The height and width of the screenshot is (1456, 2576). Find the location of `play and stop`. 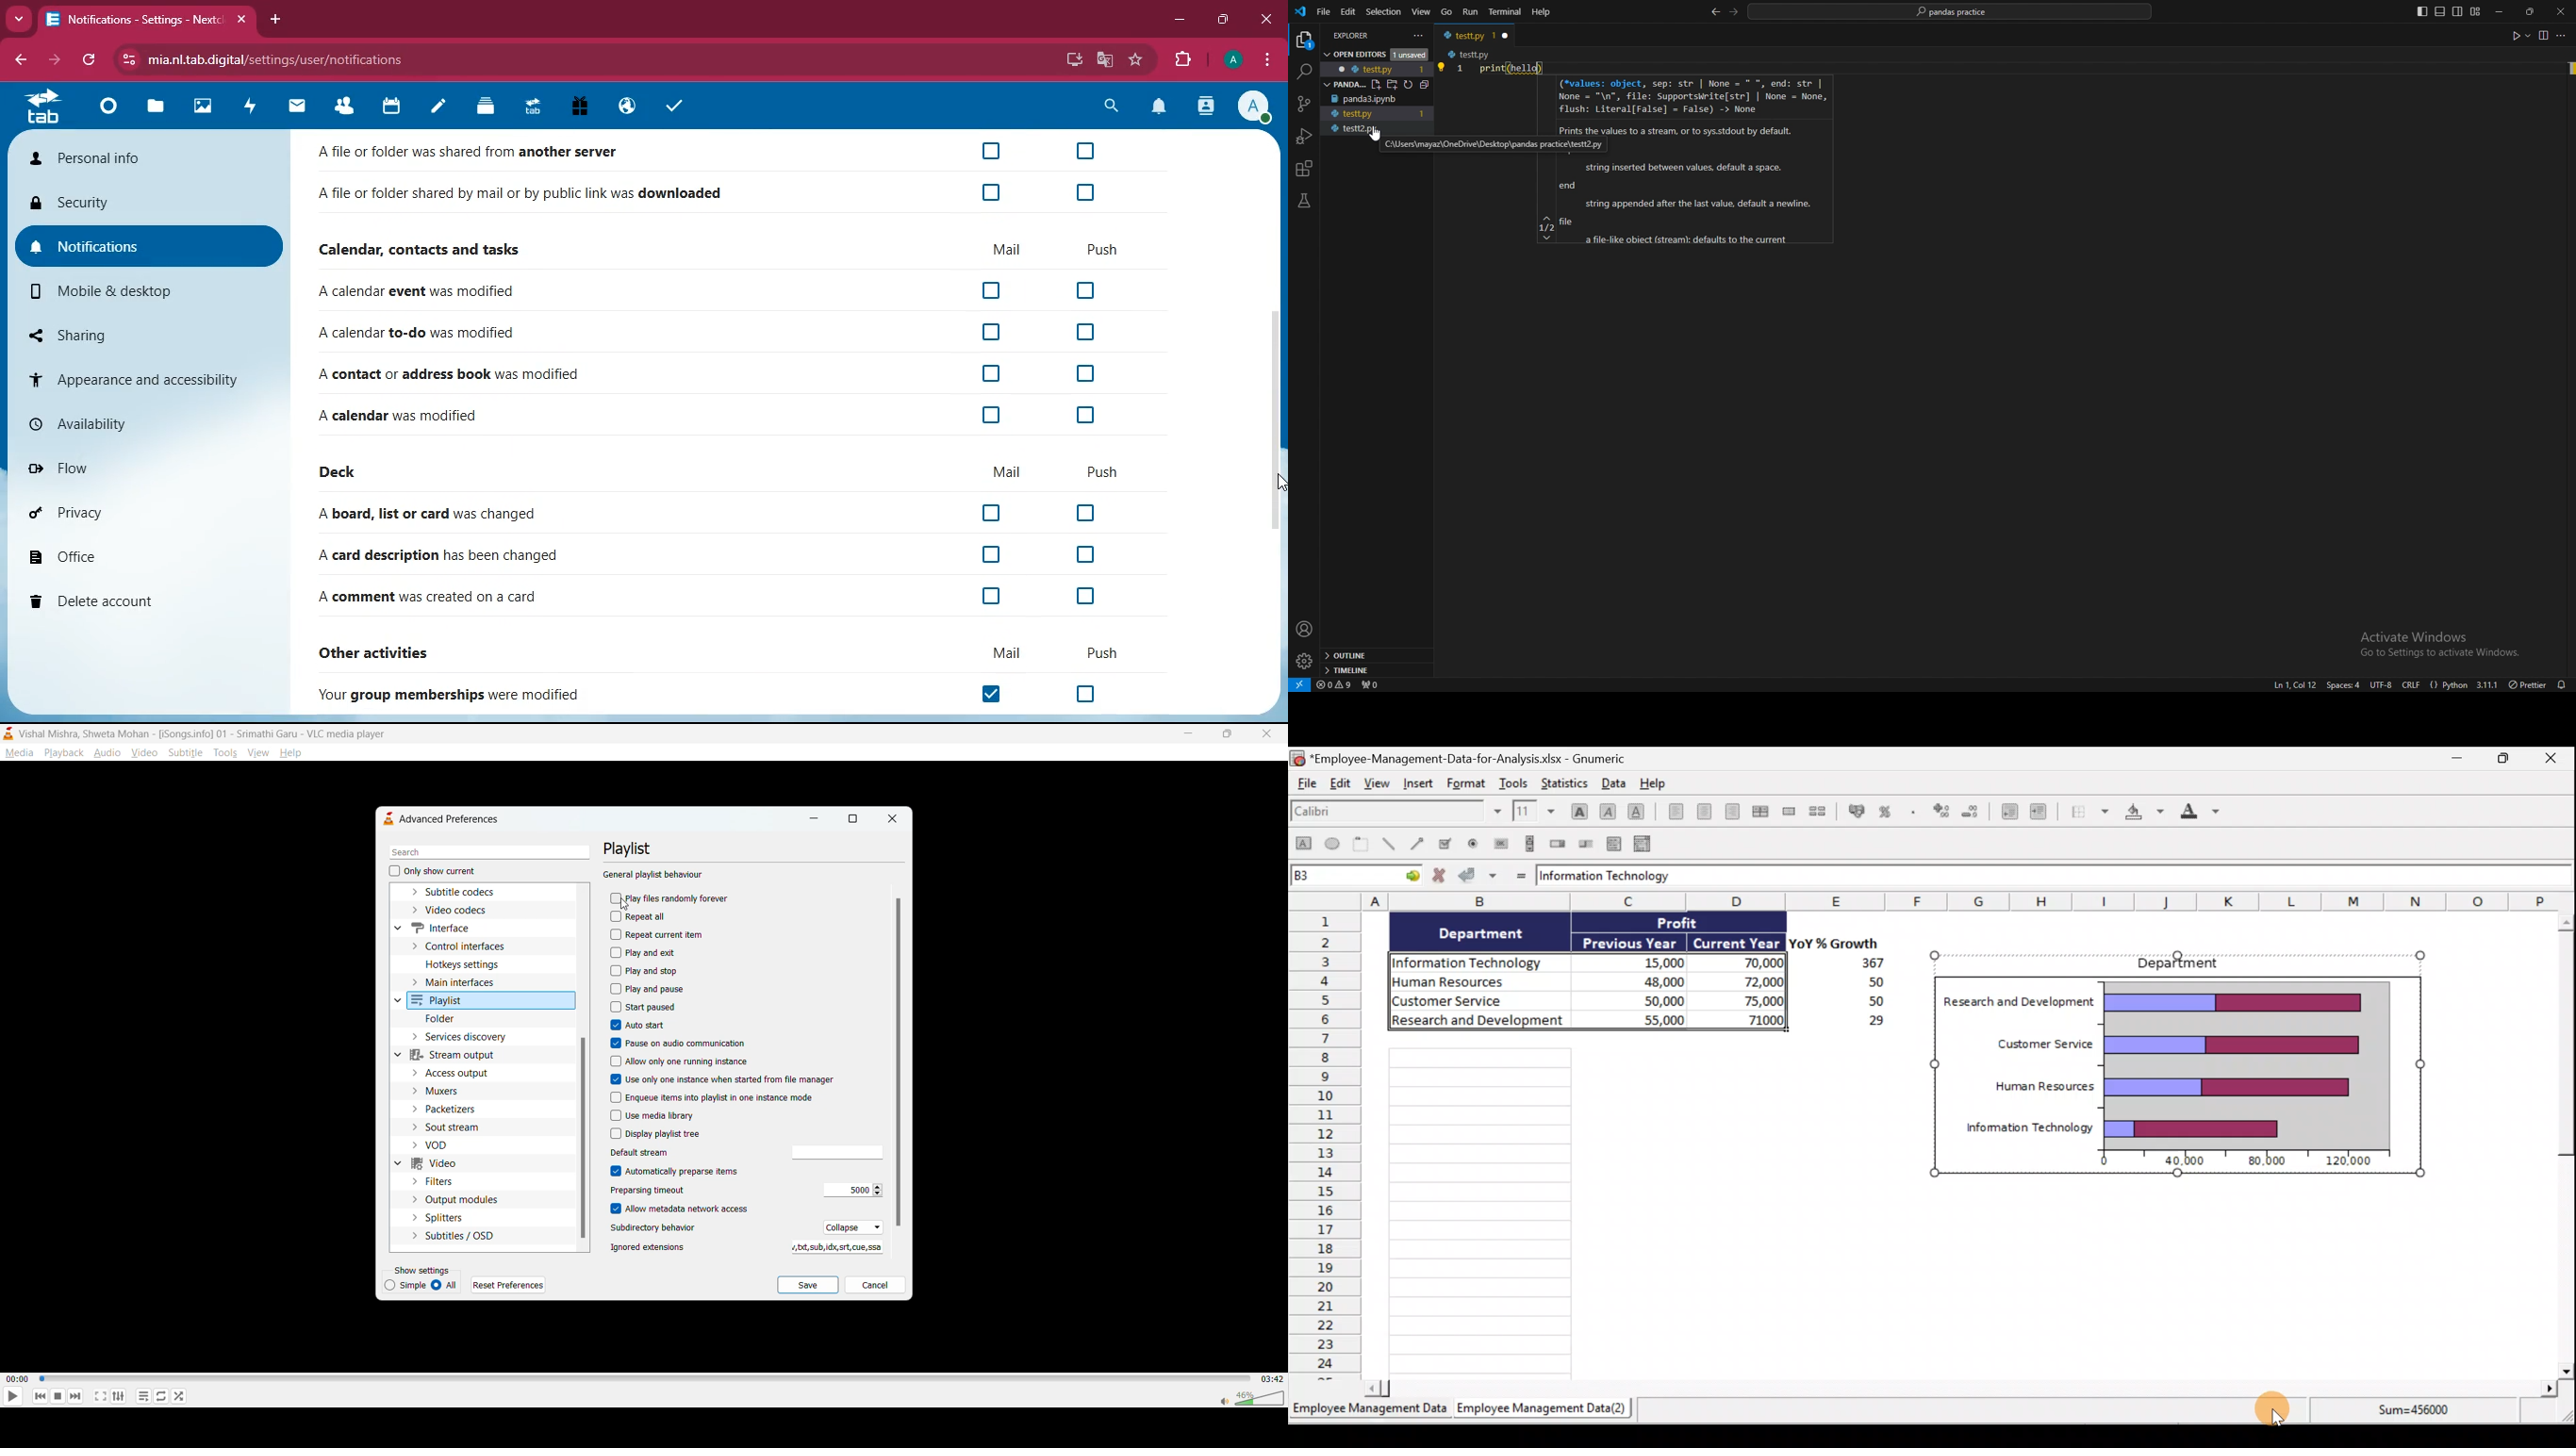

play and stop is located at coordinates (647, 971).